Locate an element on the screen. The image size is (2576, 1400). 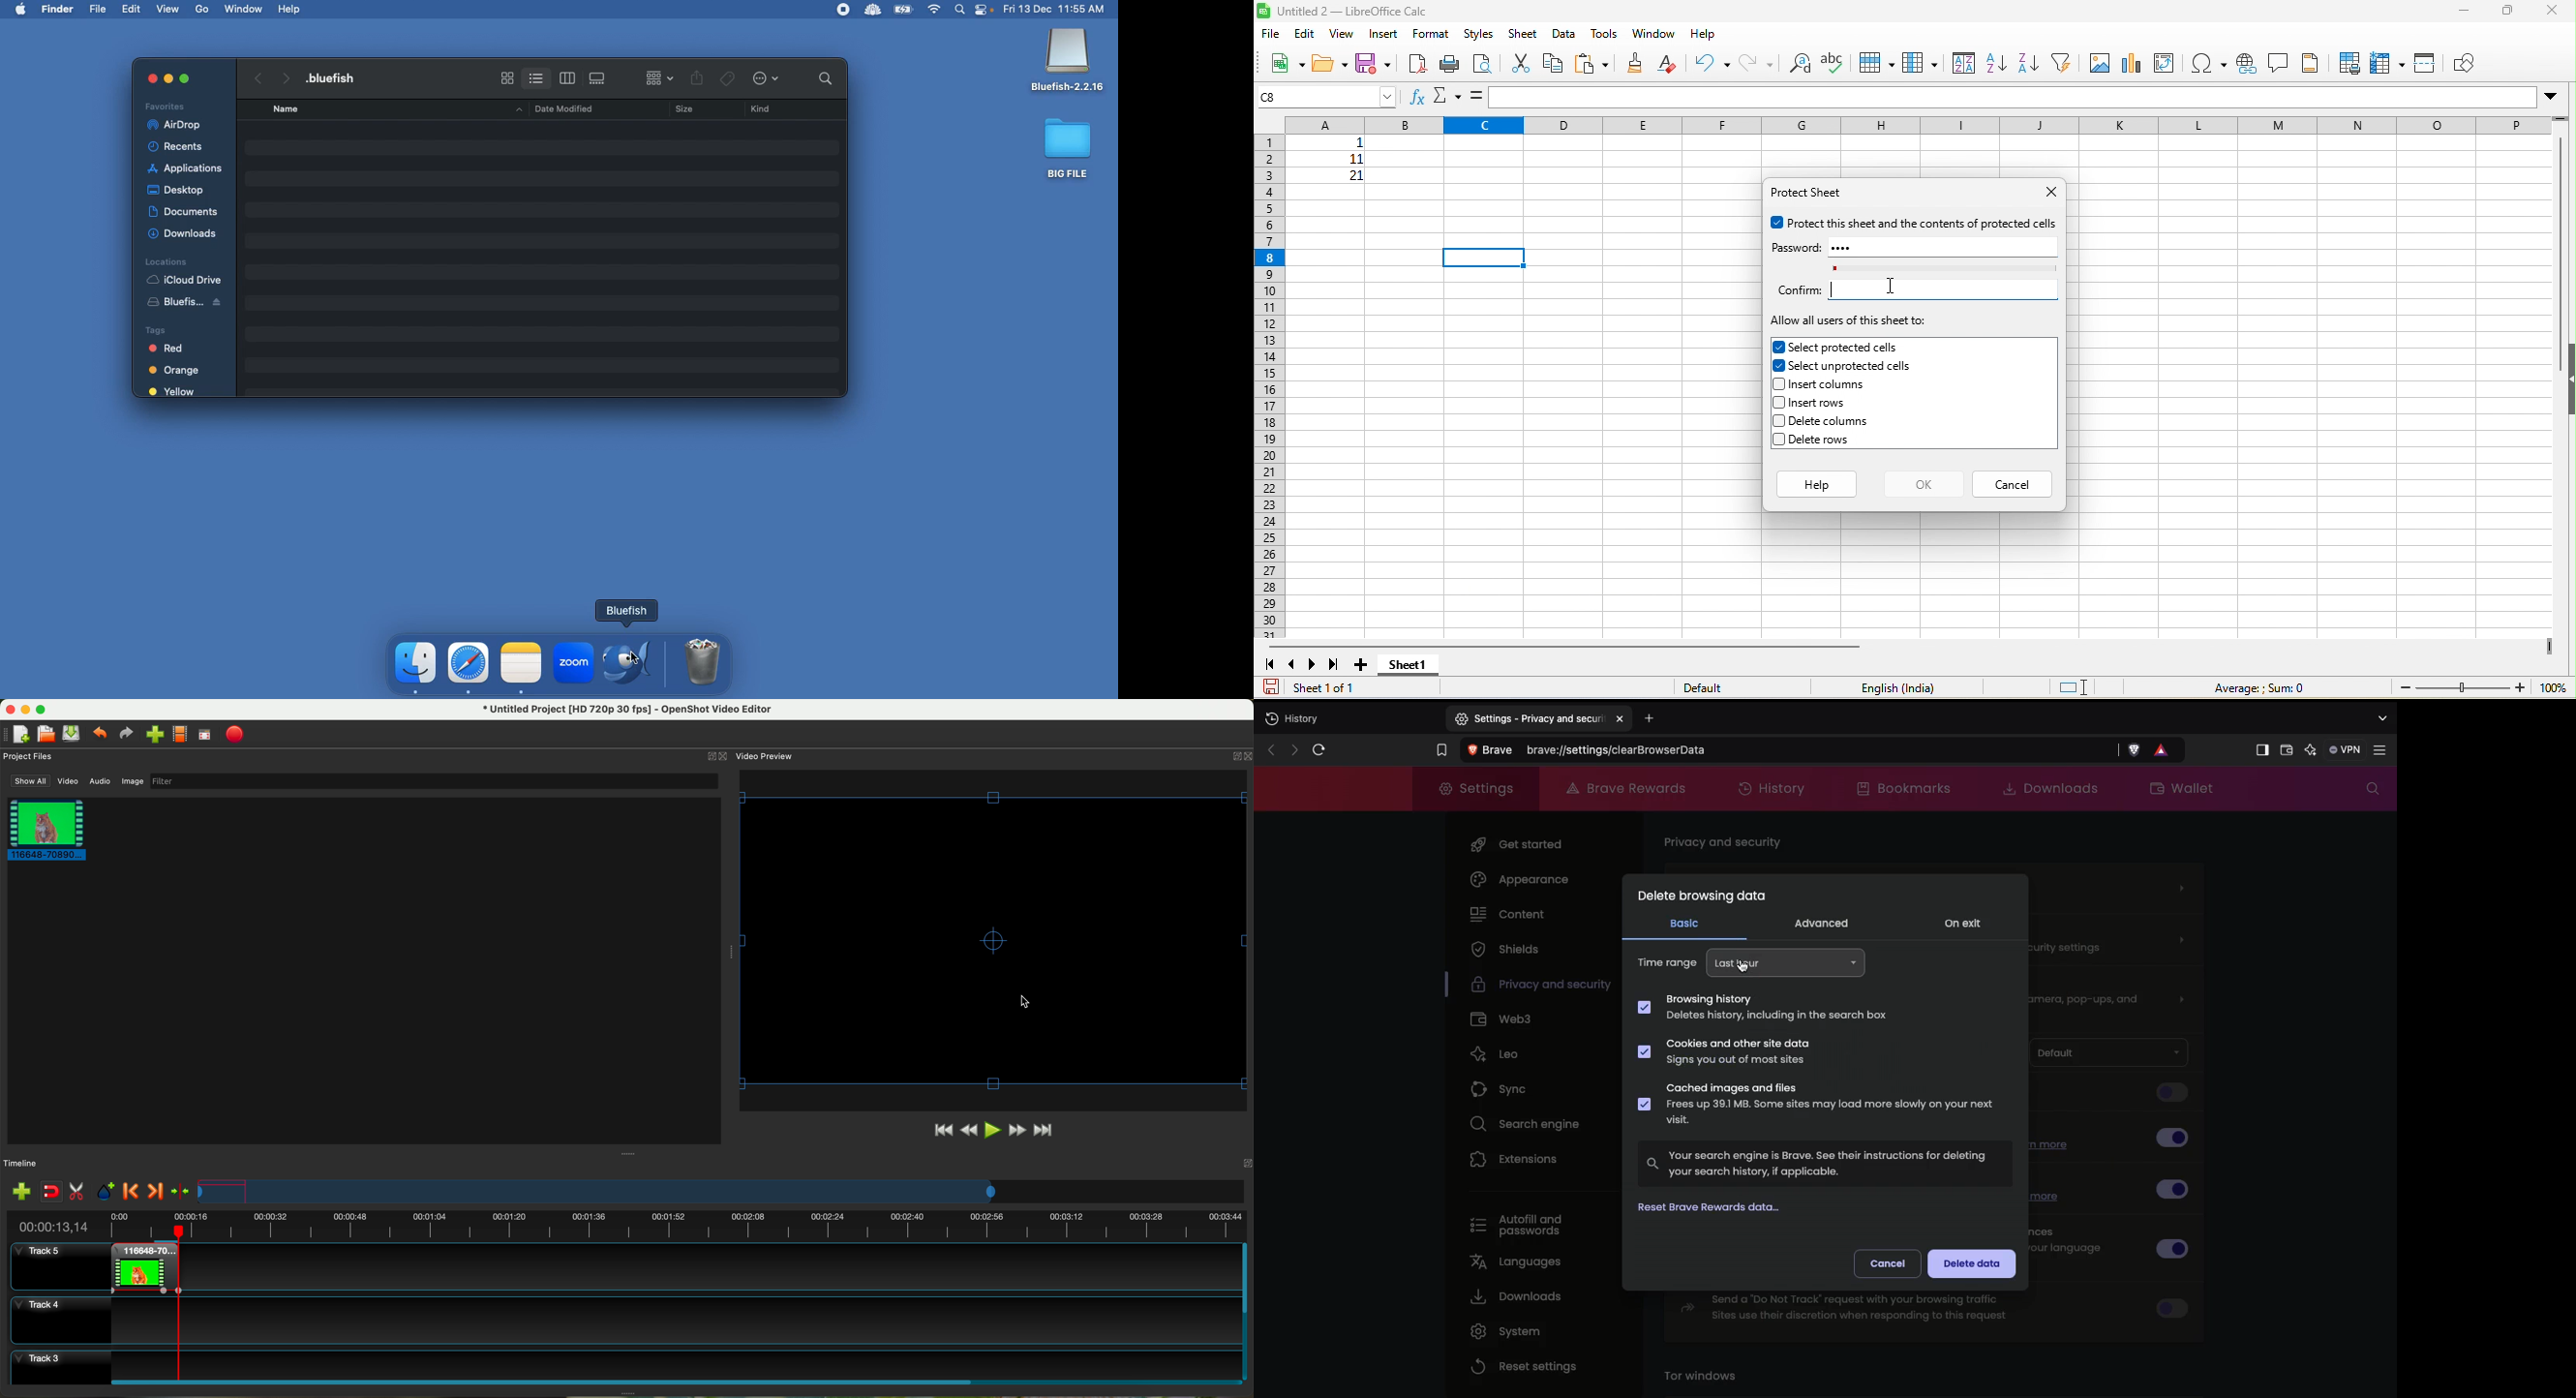
Downloads is located at coordinates (185, 233).